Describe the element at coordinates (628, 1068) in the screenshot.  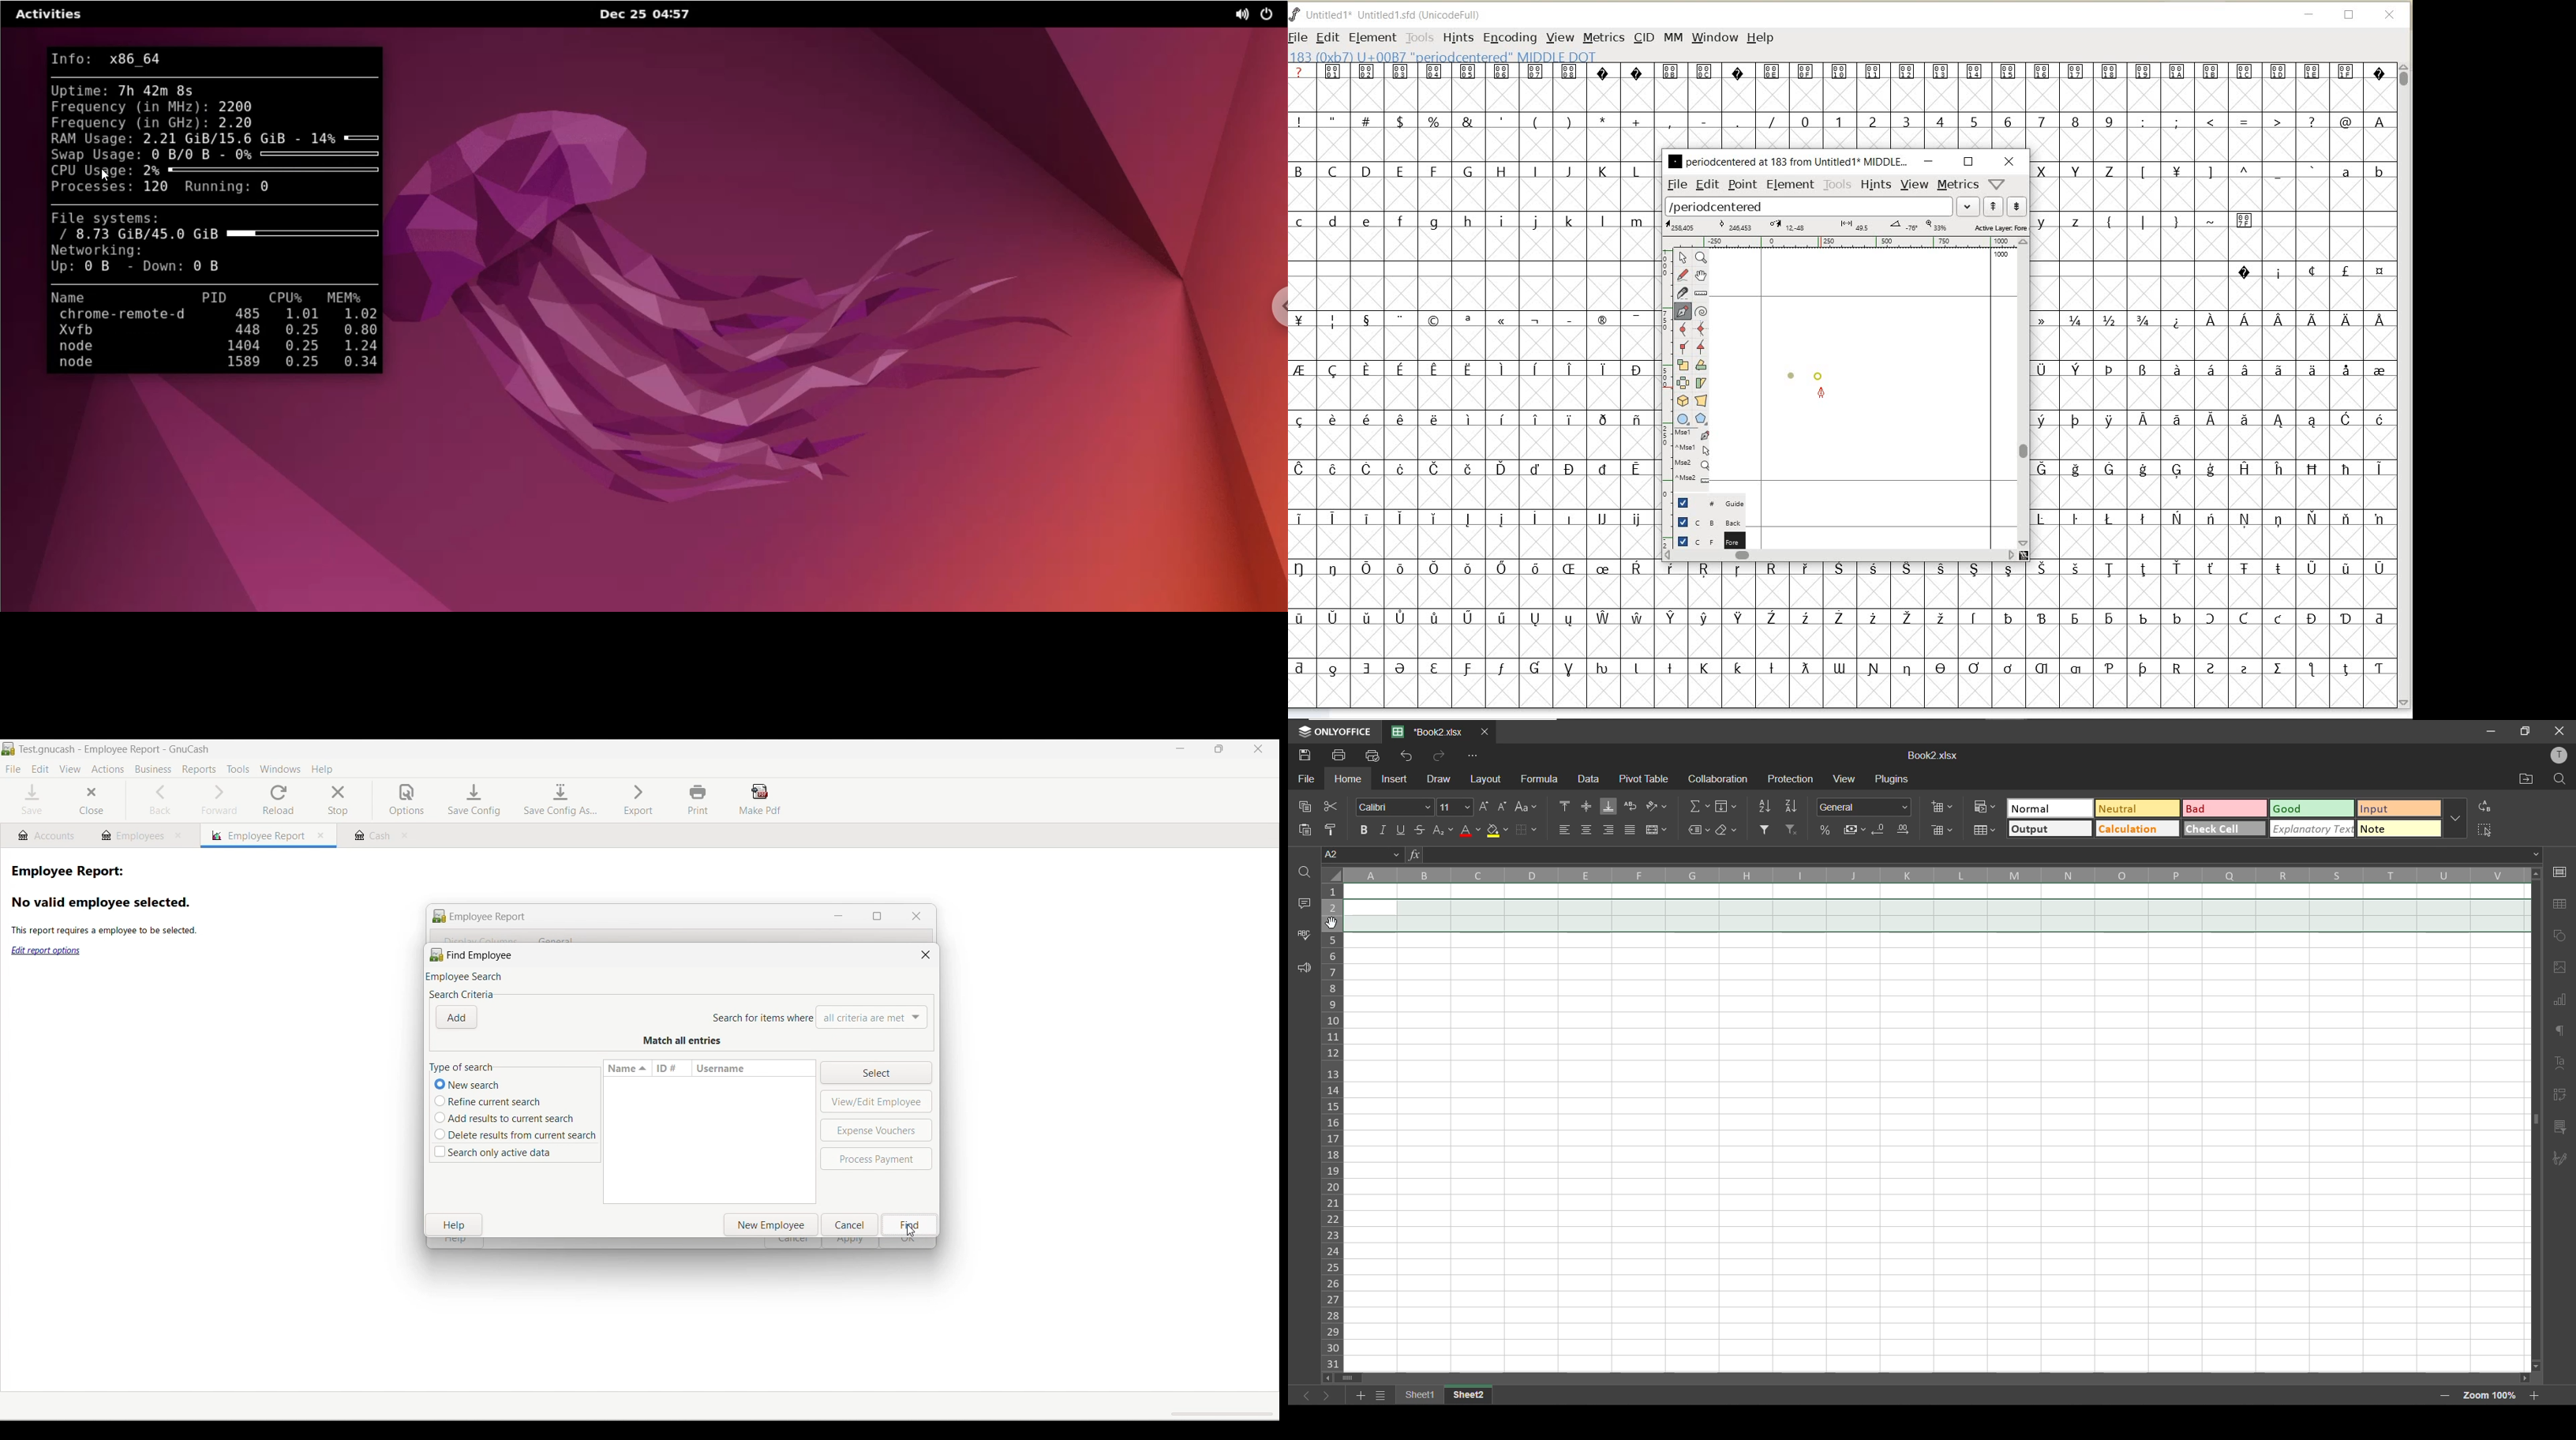
I see `Column to sort list of employees by name` at that location.